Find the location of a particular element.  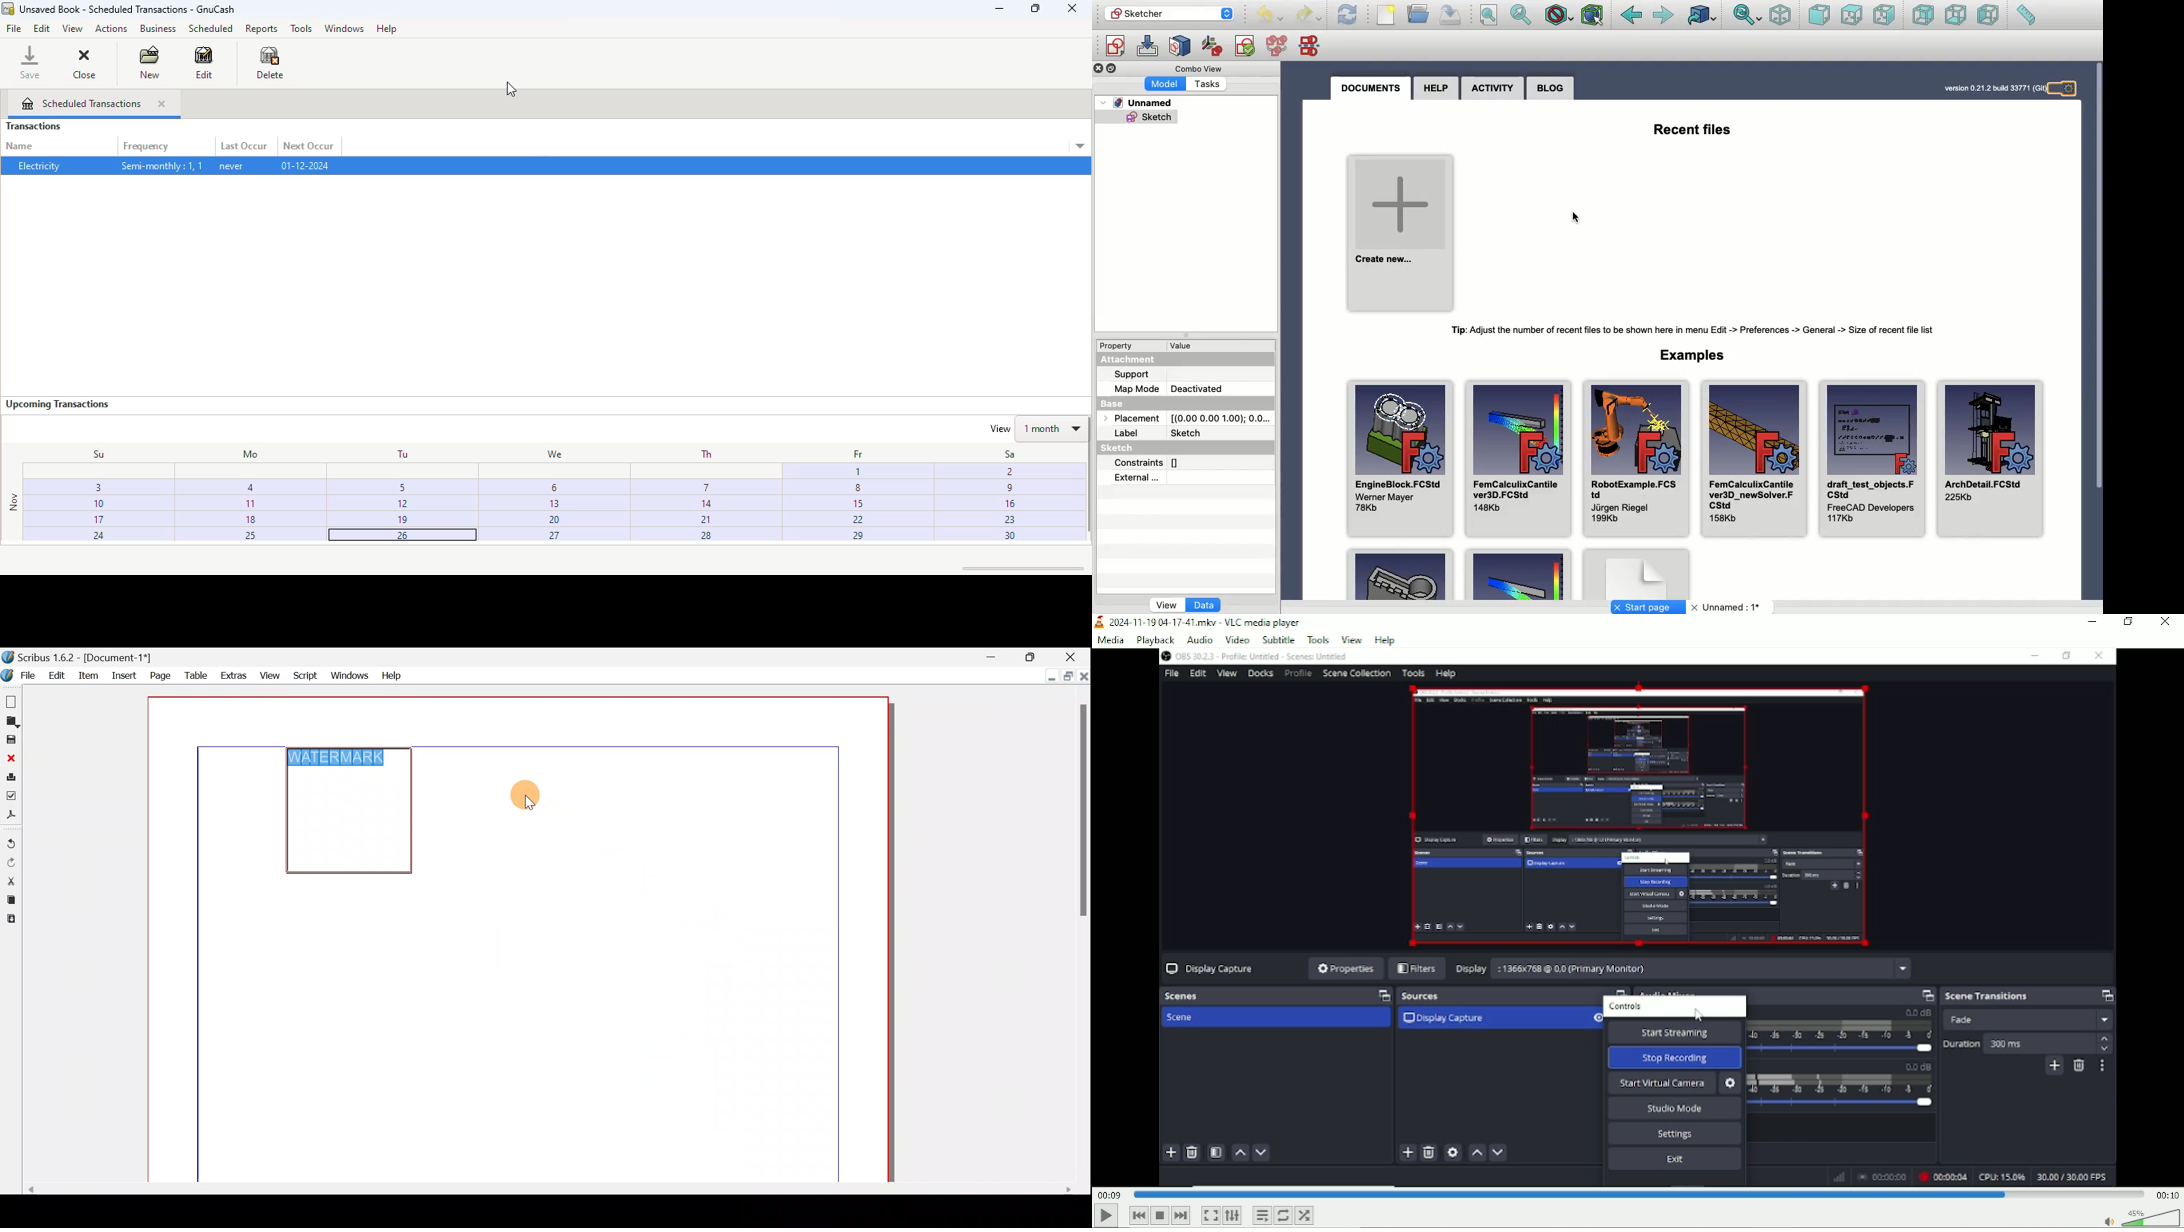

Fr is located at coordinates (855, 455).